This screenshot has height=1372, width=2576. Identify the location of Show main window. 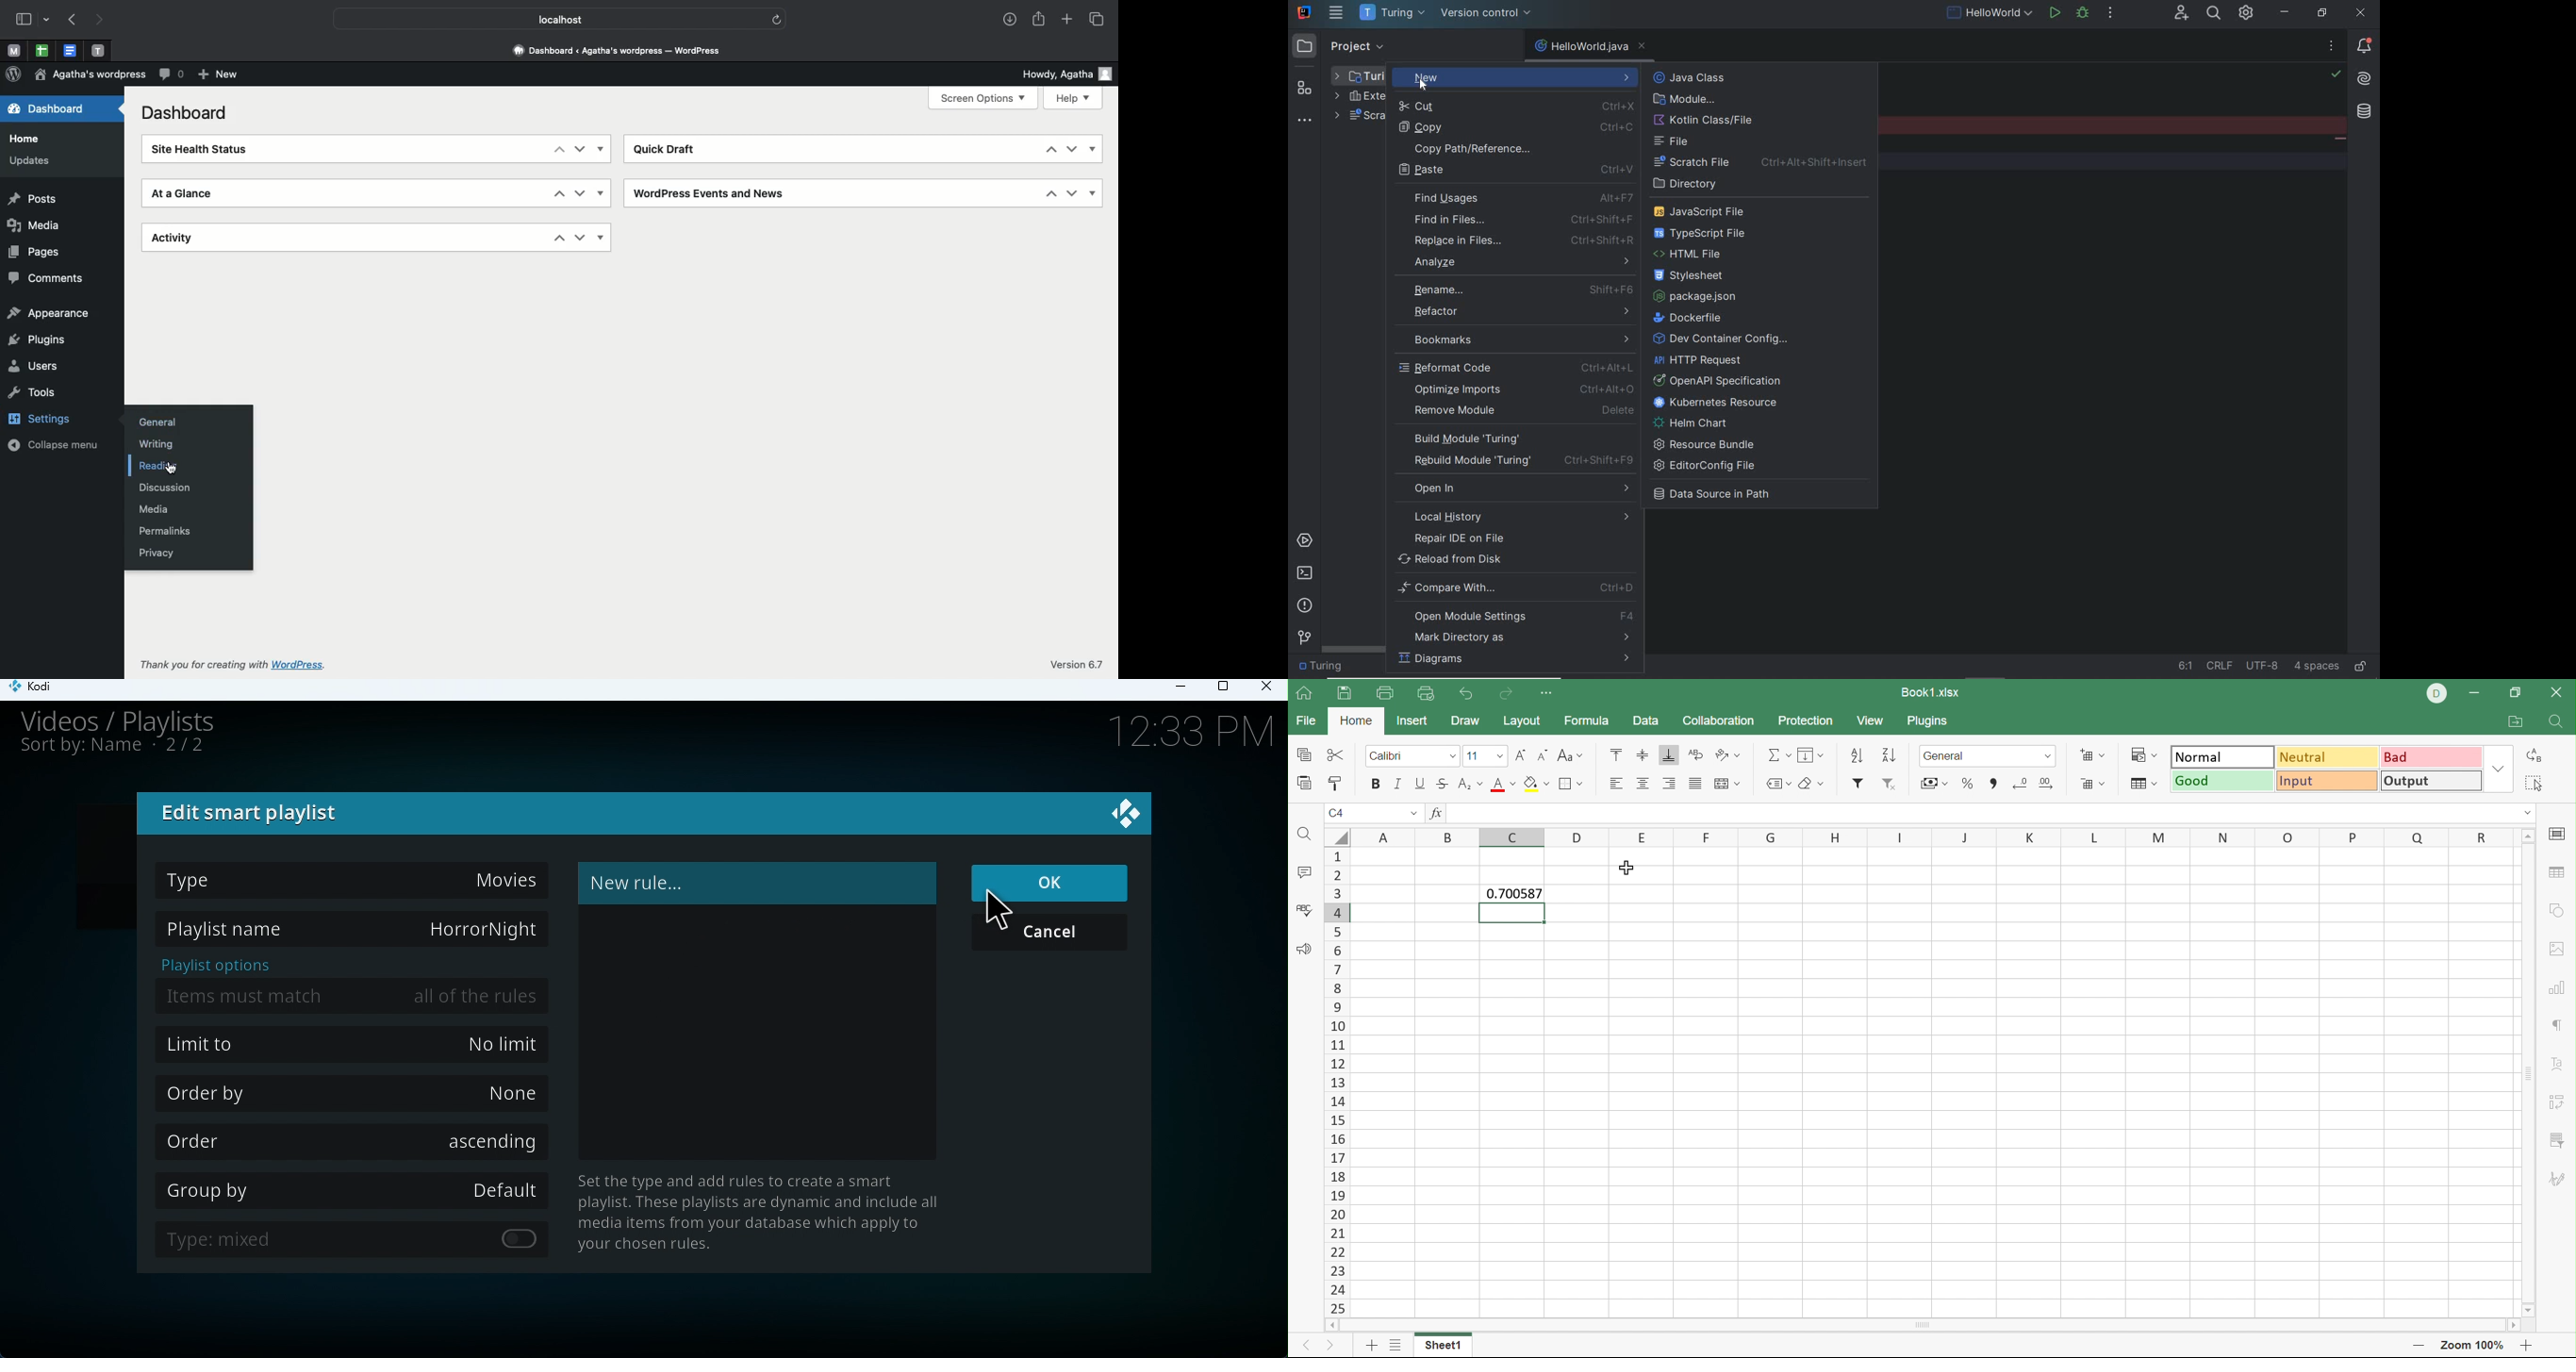
(1303, 692).